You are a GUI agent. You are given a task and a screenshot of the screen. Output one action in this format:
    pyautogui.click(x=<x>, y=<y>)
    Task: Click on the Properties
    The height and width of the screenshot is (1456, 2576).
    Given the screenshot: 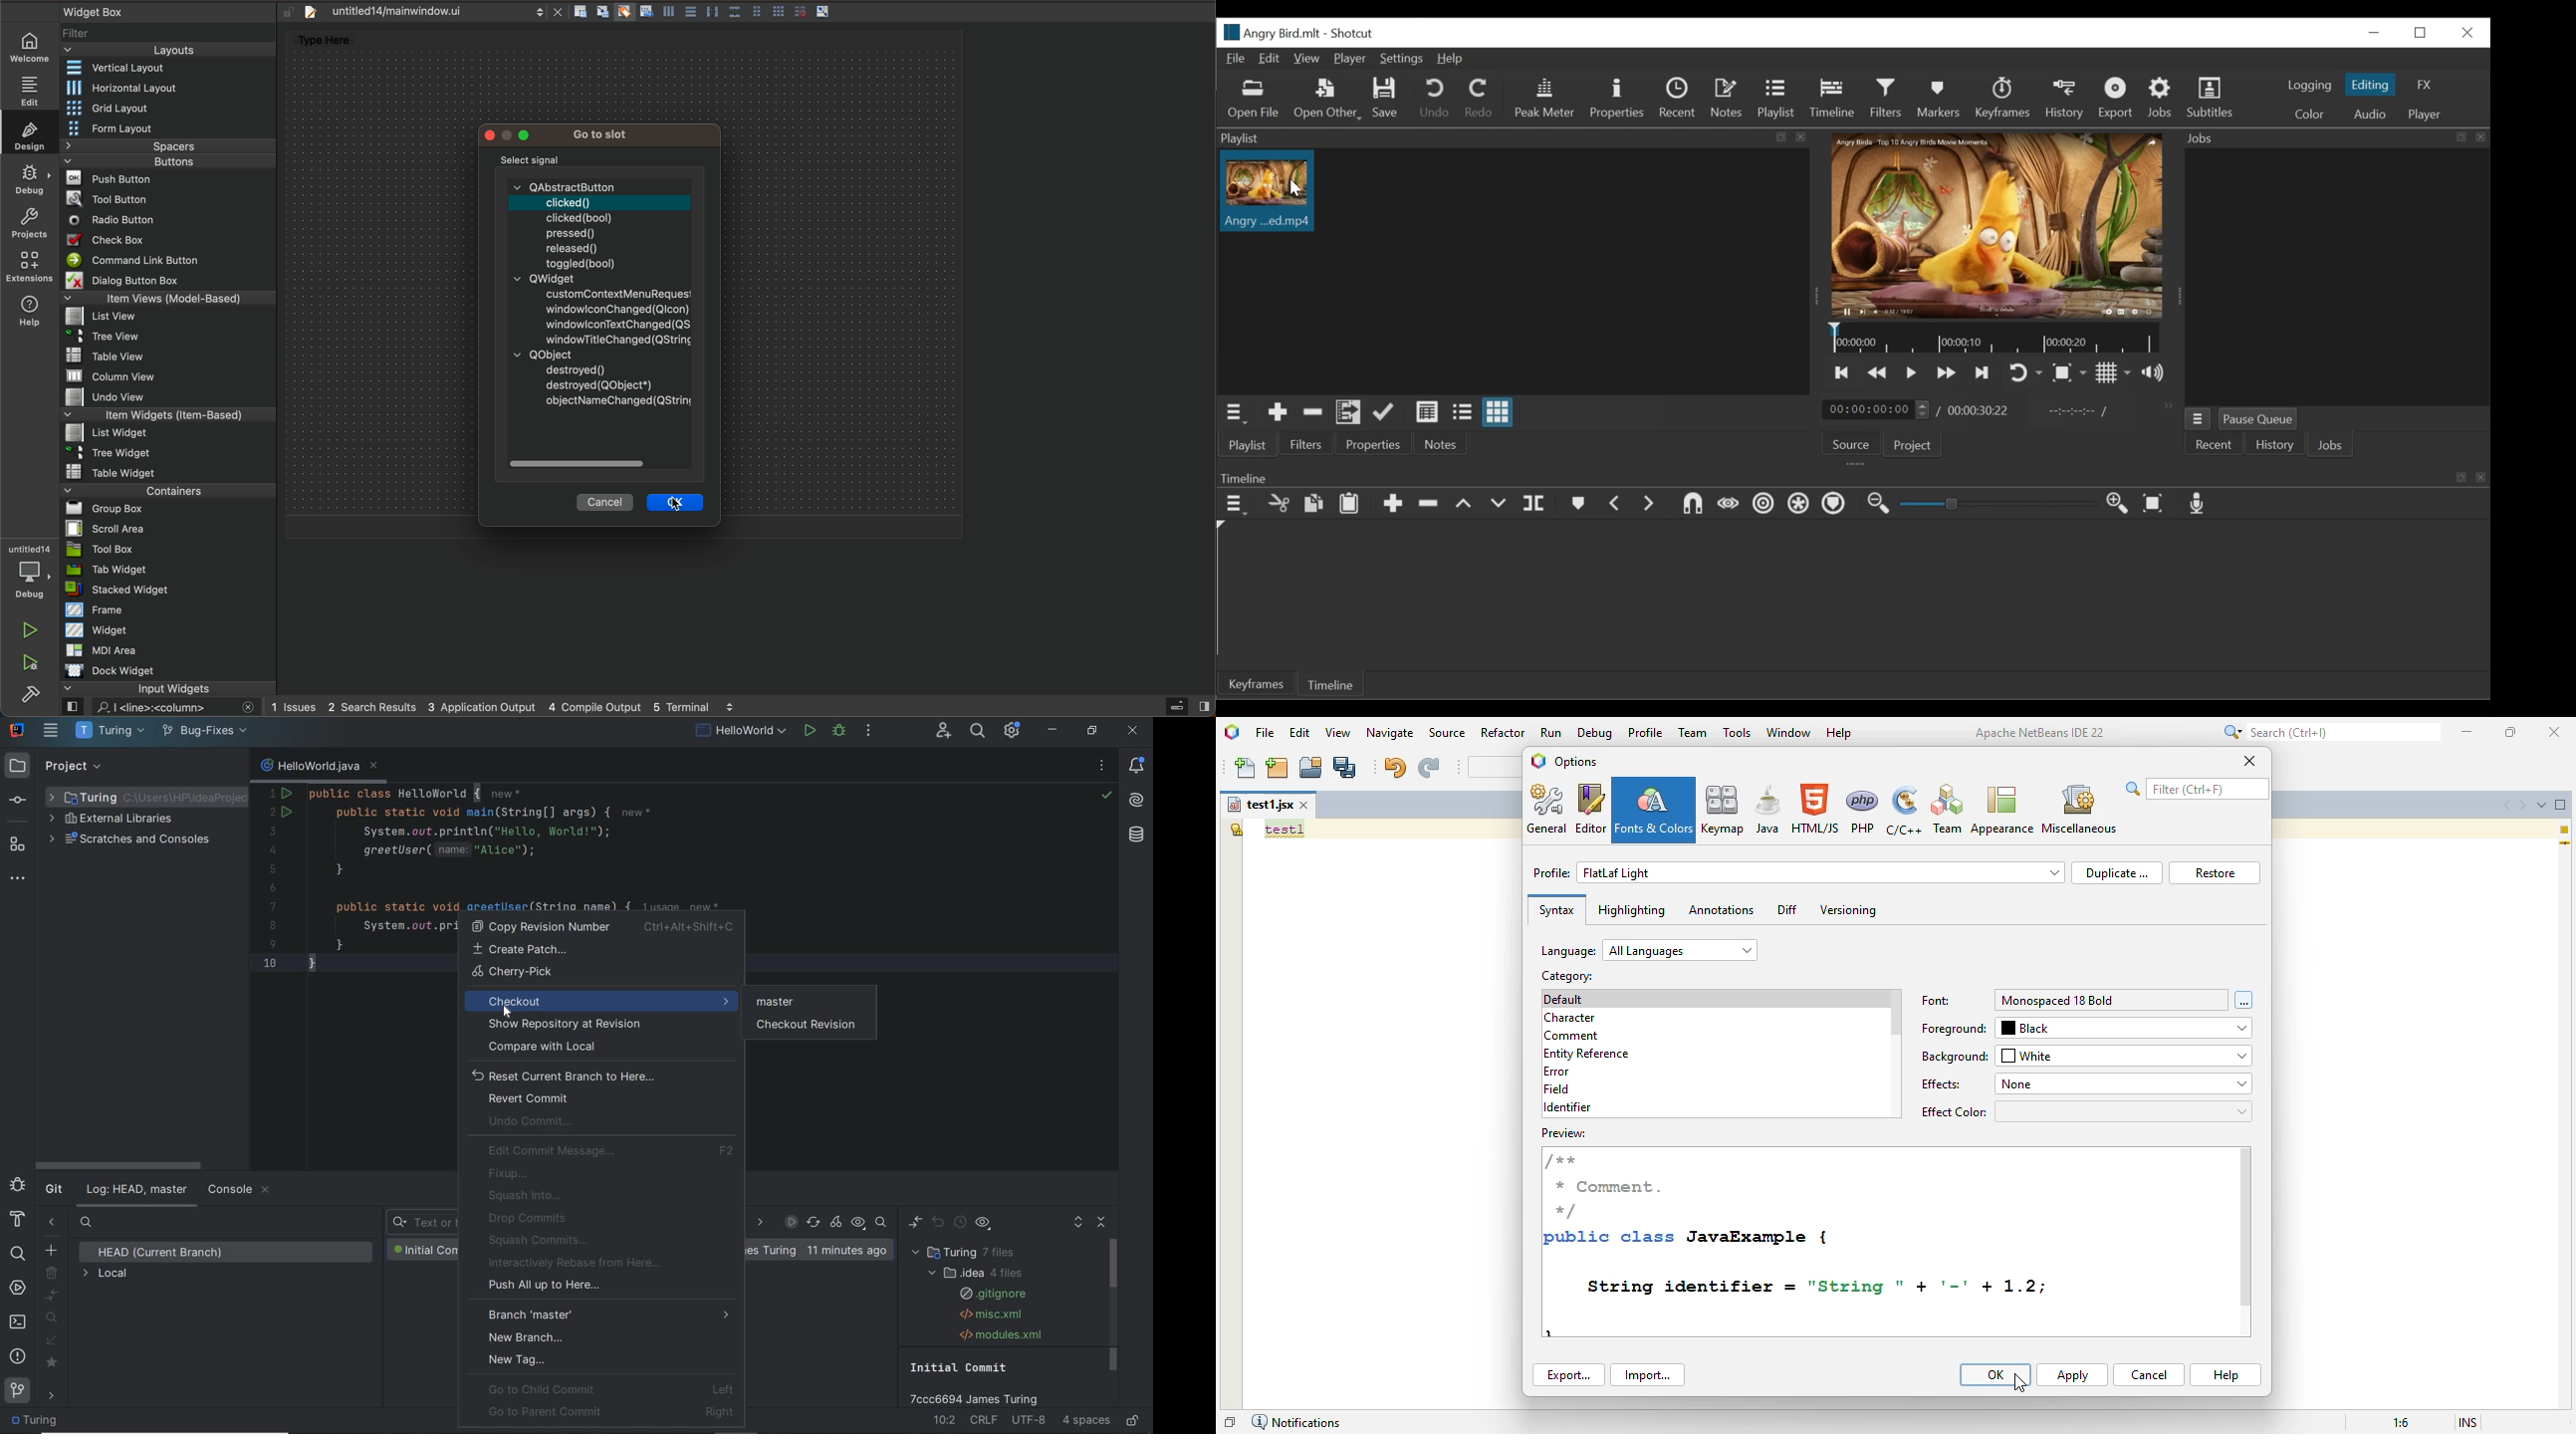 What is the action you would take?
    pyautogui.click(x=1617, y=98)
    